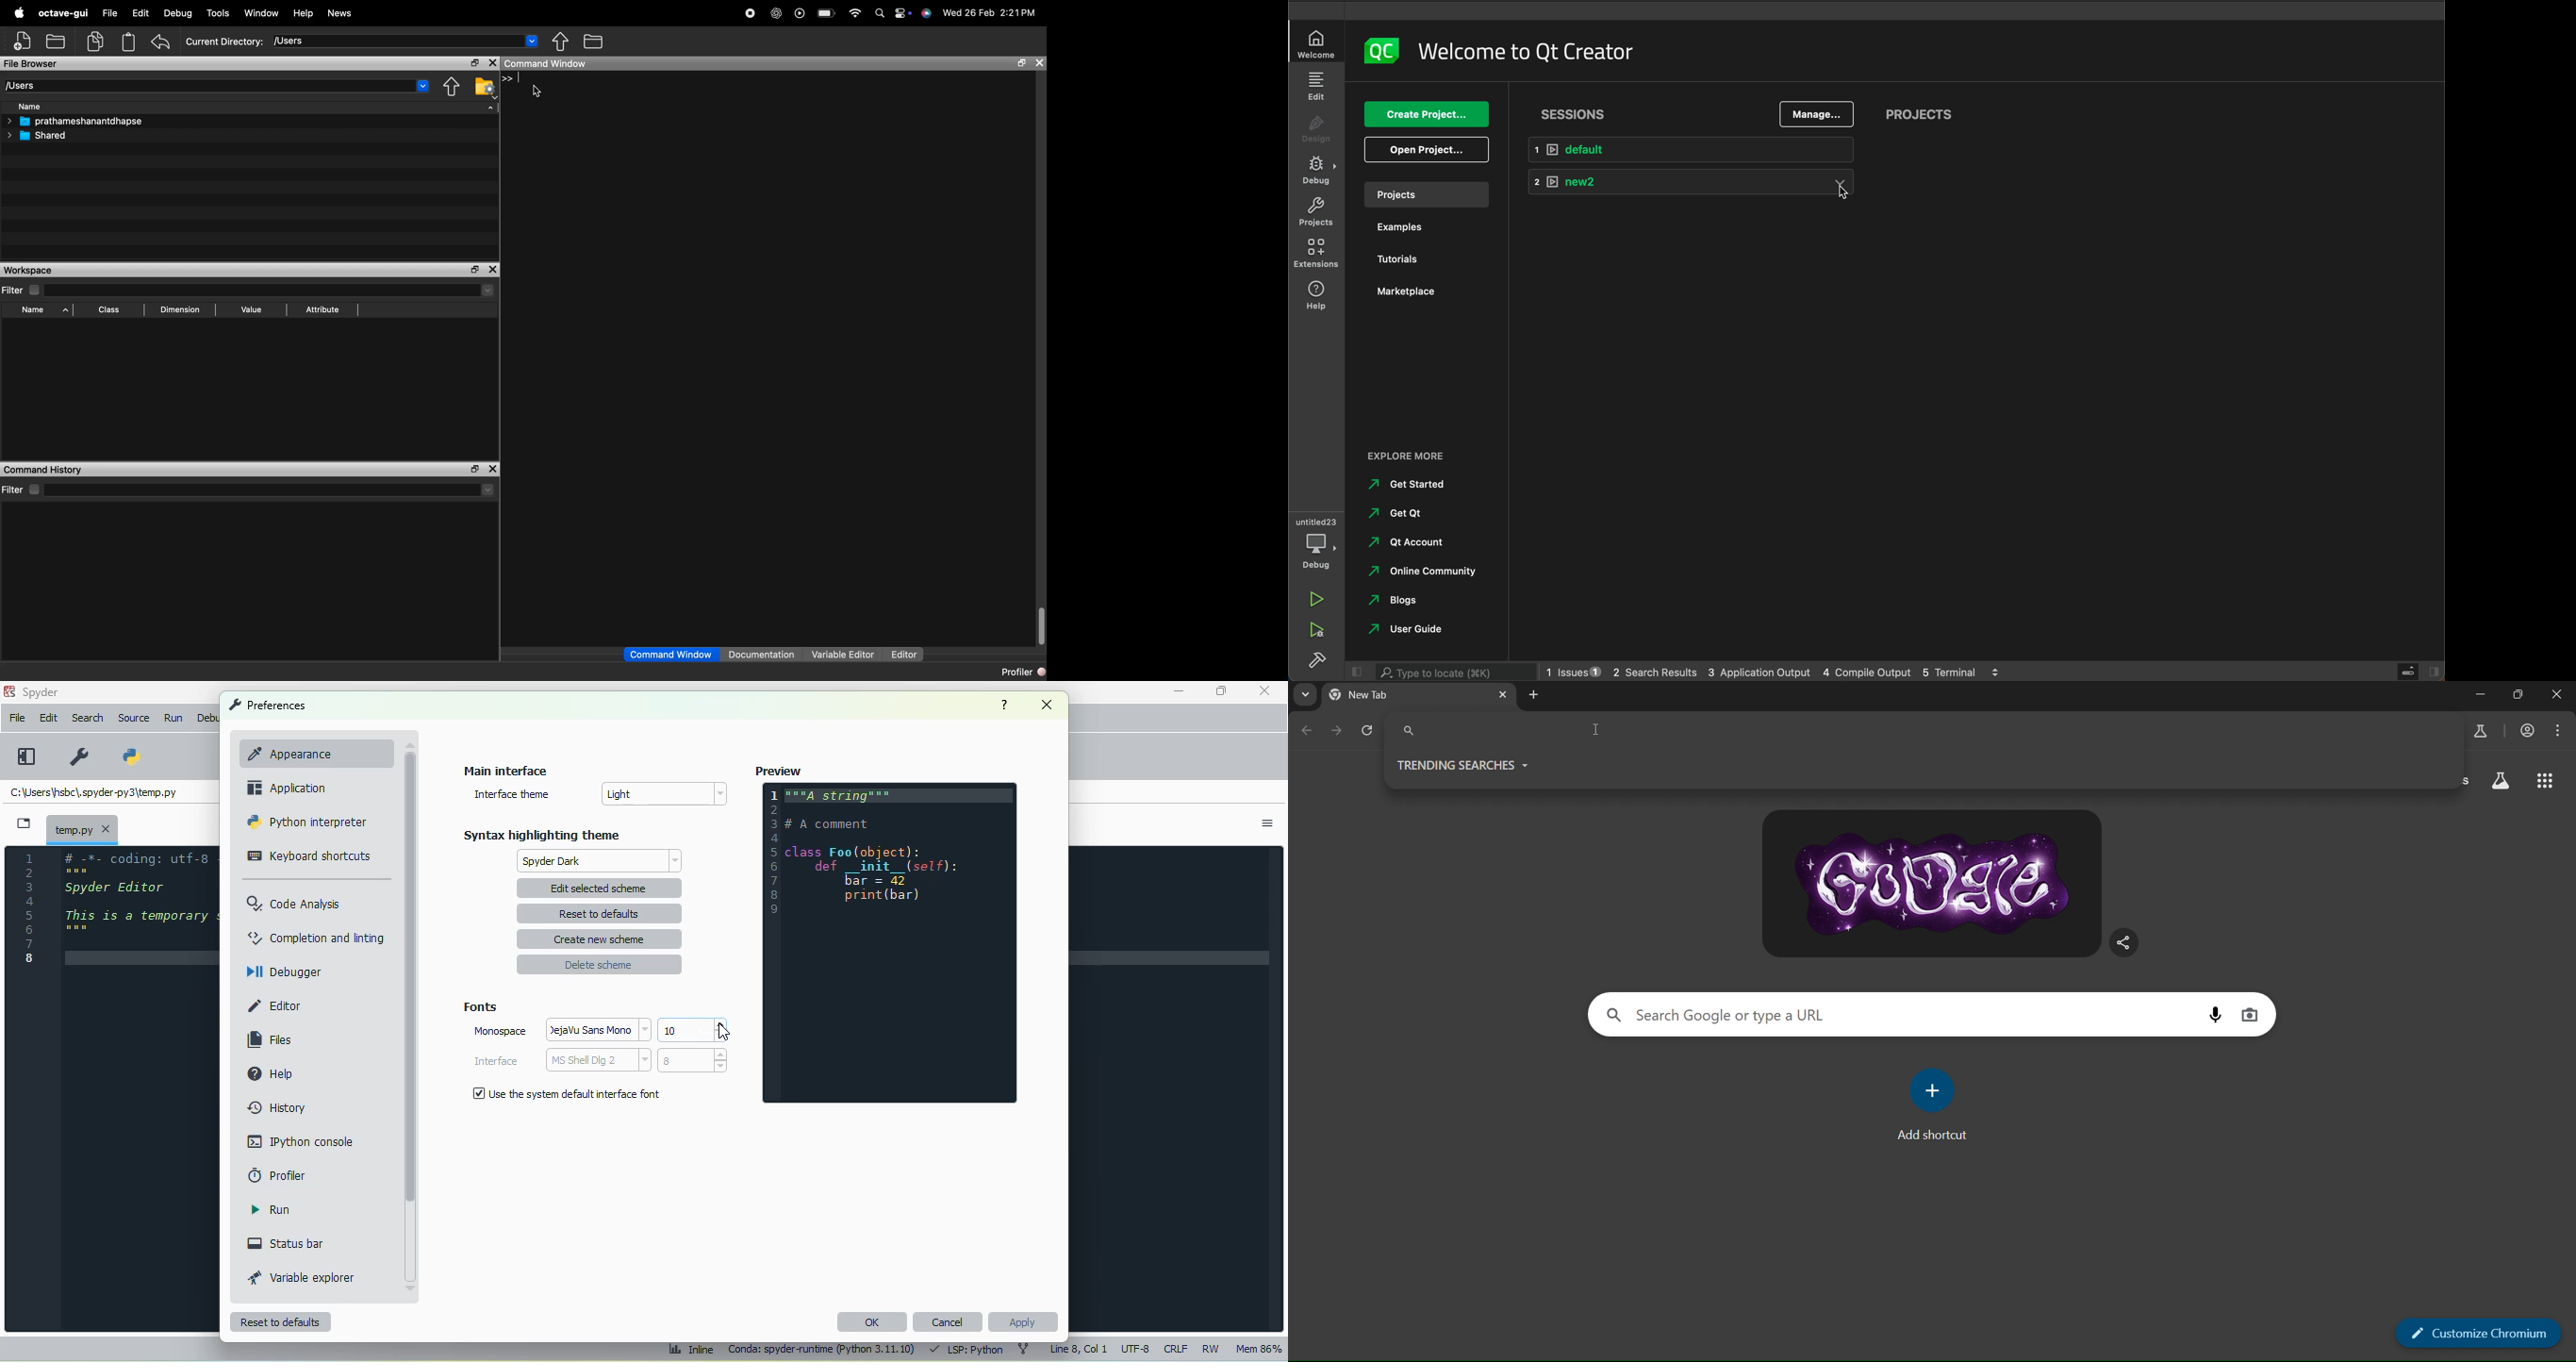 This screenshot has width=2576, height=1372. What do you see at coordinates (1394, 228) in the screenshot?
I see `examples` at bounding box center [1394, 228].